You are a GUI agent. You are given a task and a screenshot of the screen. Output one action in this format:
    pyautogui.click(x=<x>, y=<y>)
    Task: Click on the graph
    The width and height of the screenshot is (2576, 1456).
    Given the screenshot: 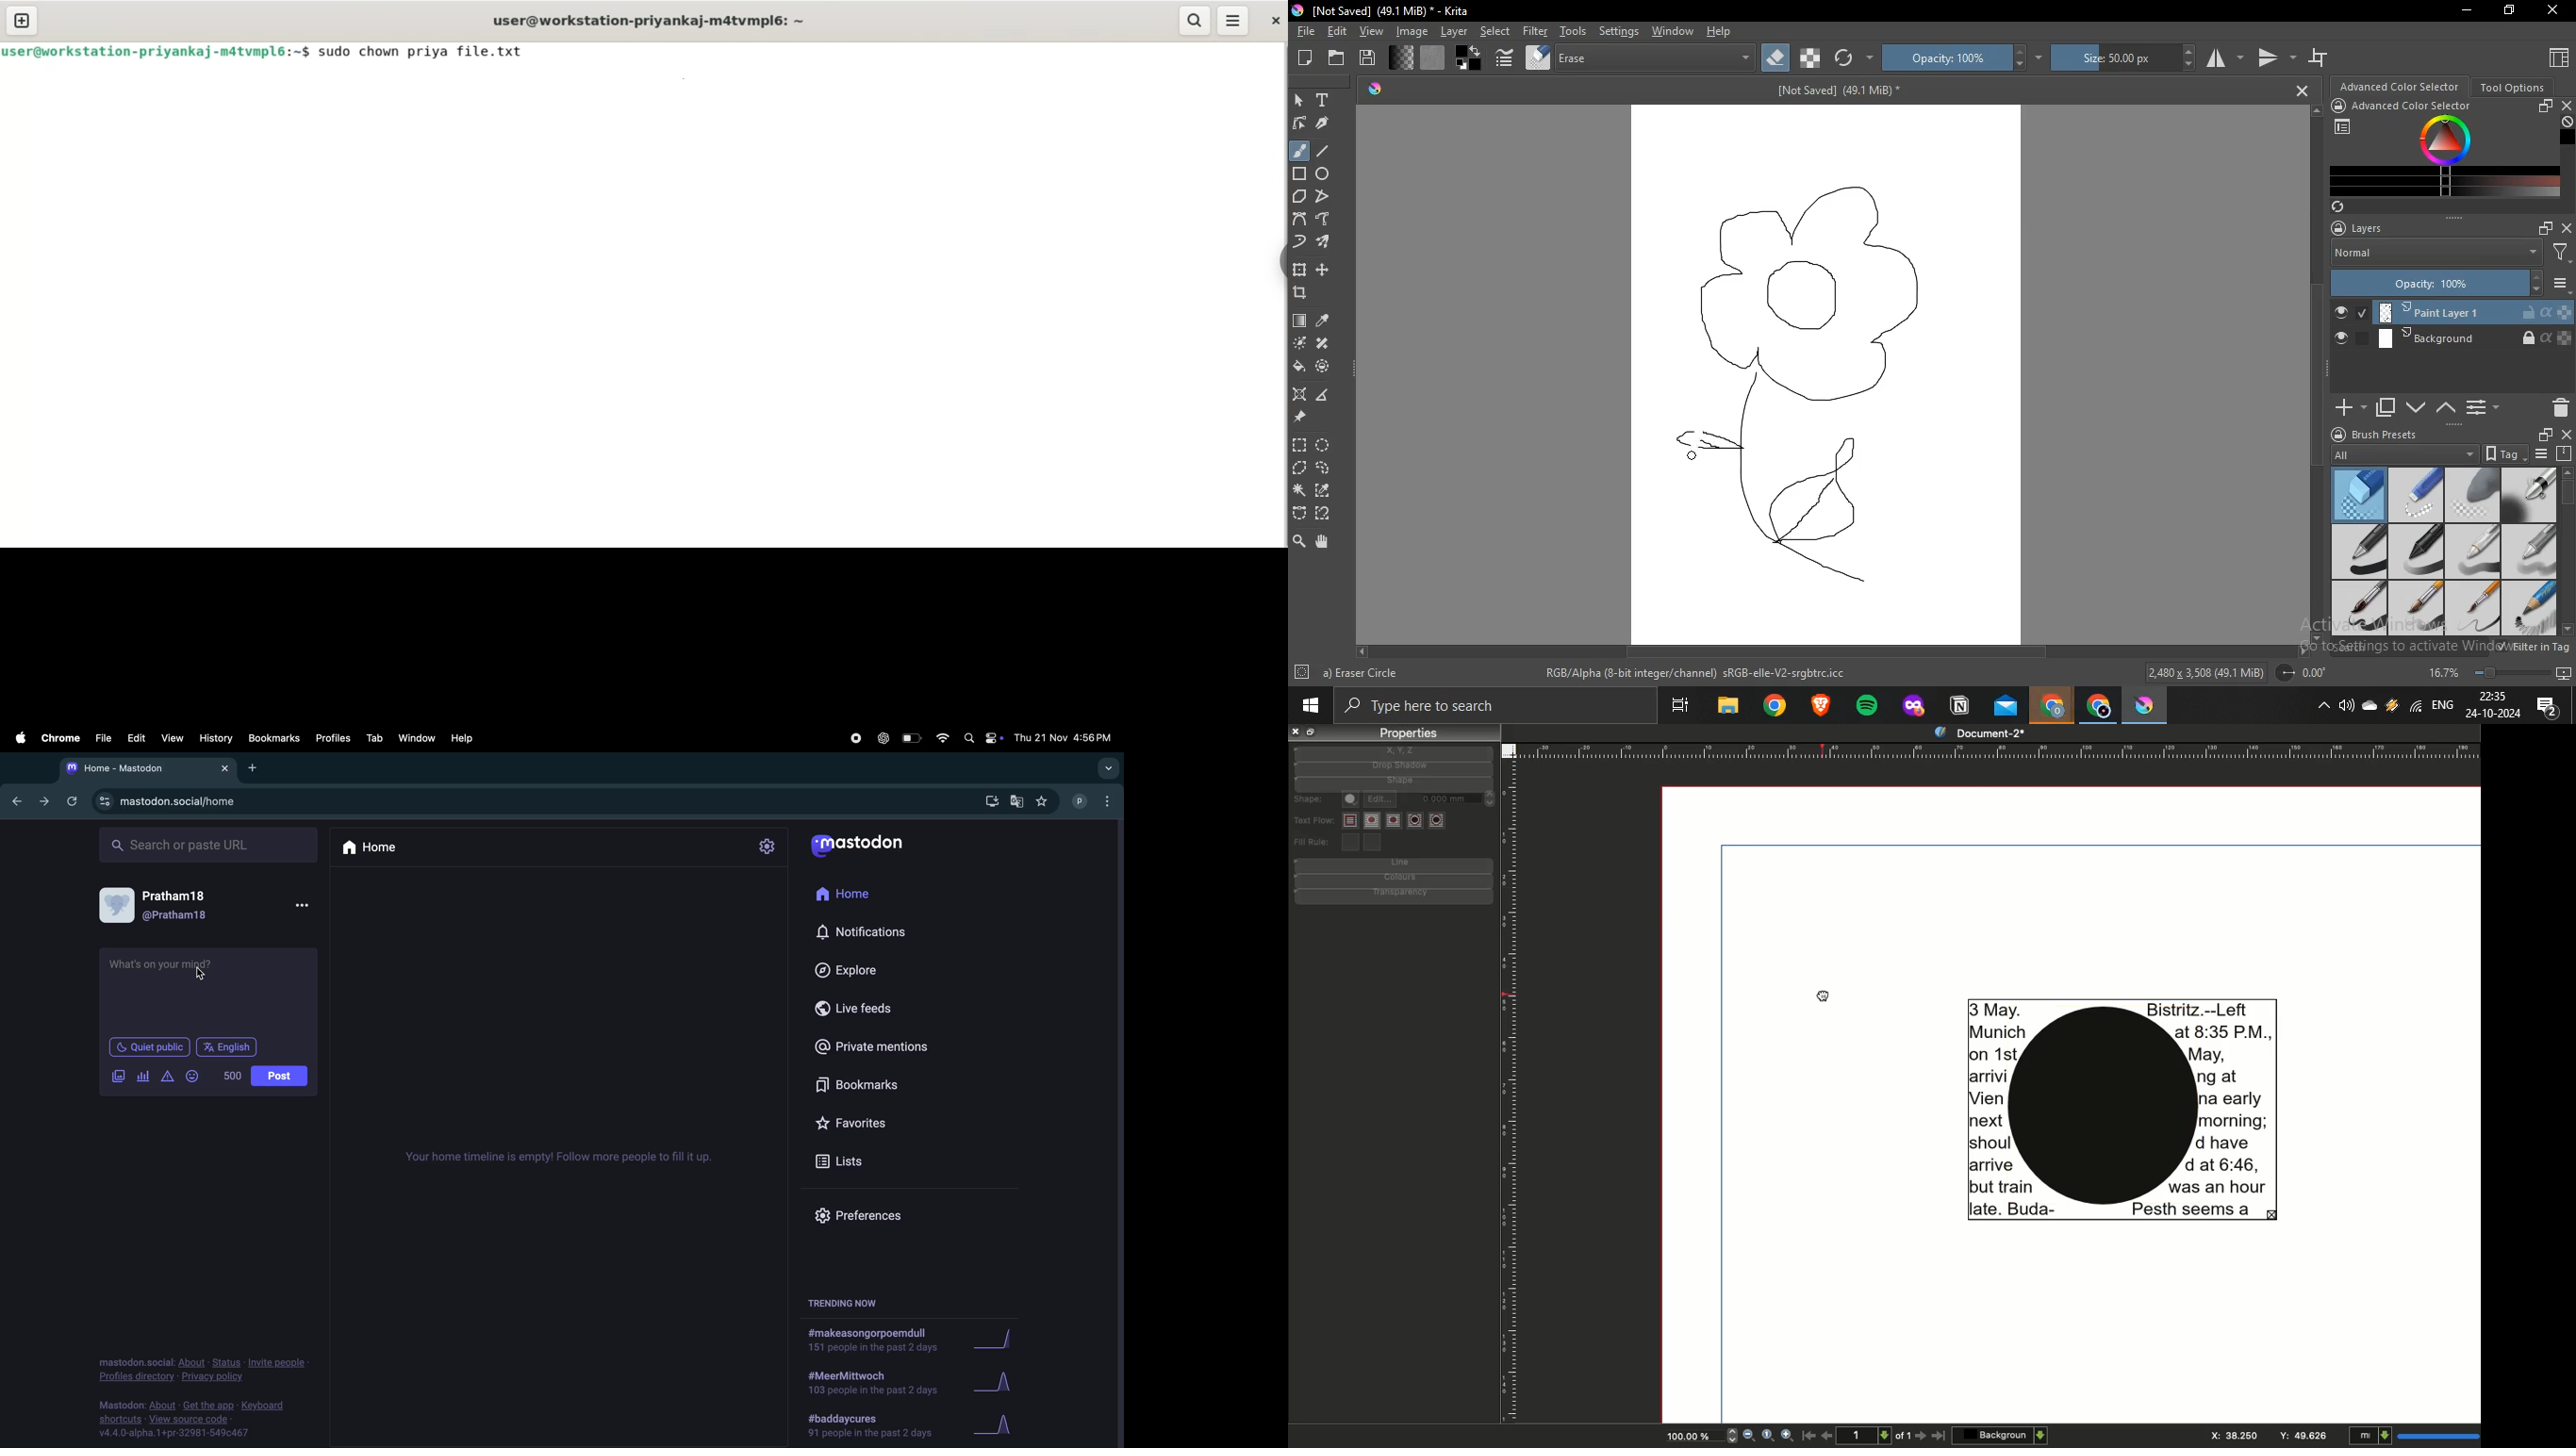 What is the action you would take?
    pyautogui.click(x=994, y=1382)
    